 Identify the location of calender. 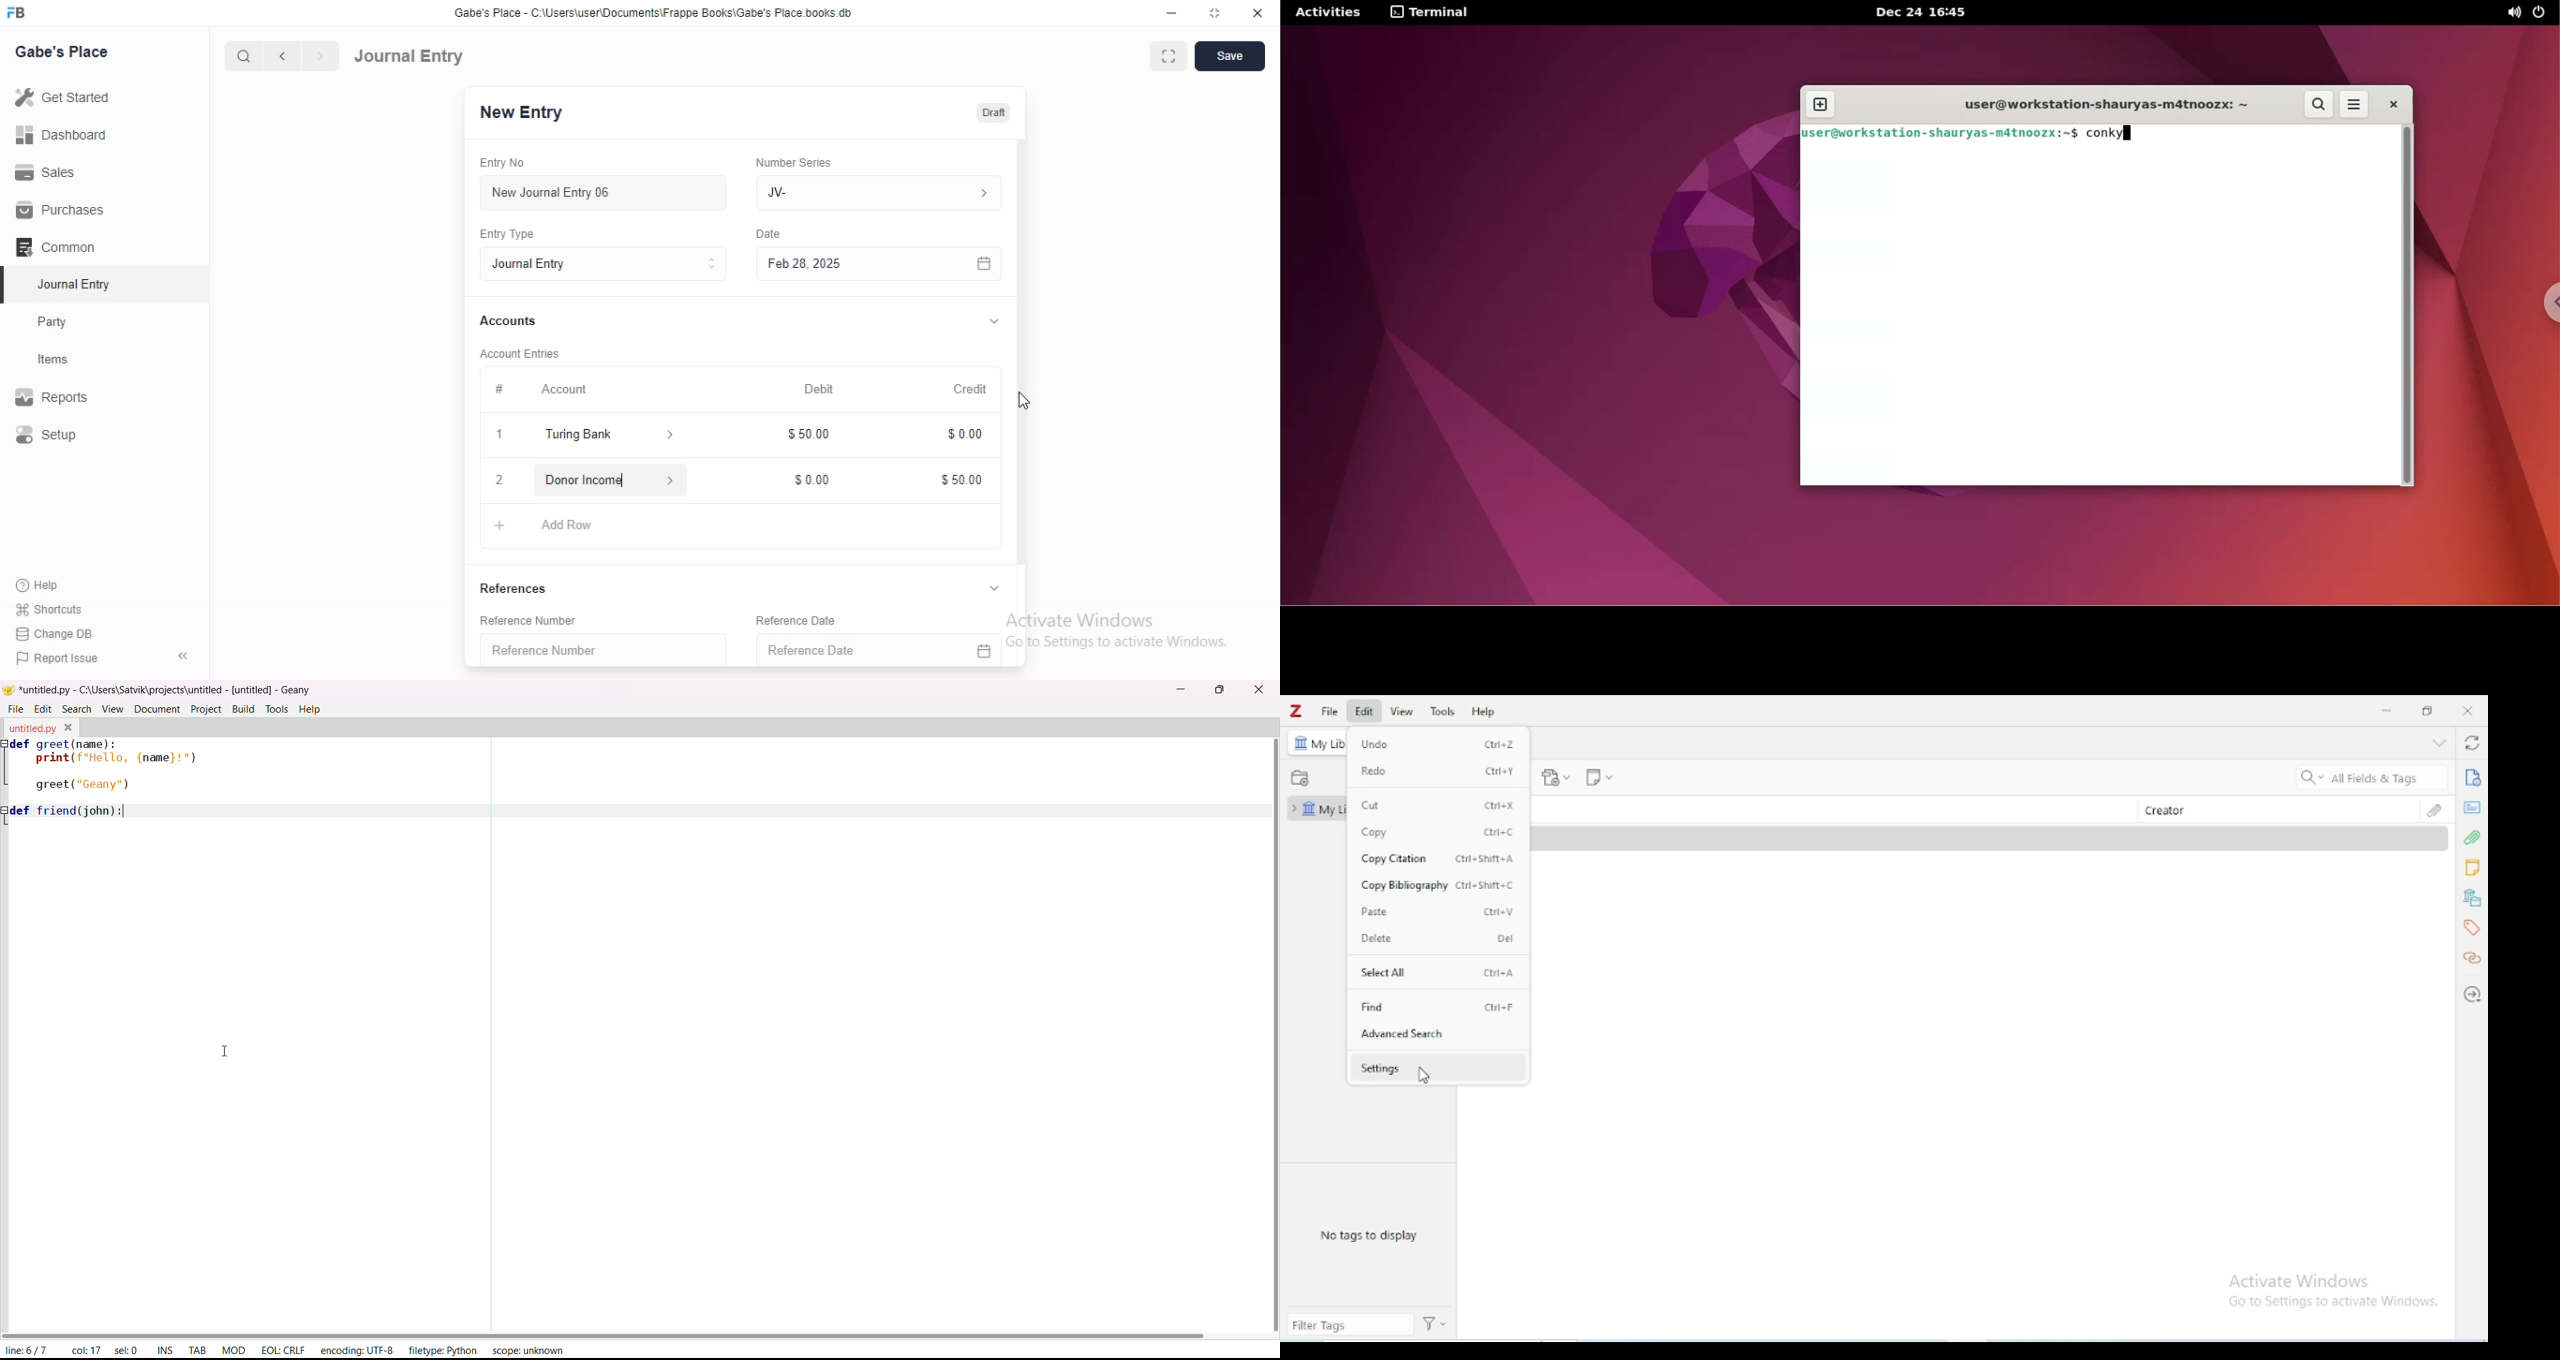
(983, 651).